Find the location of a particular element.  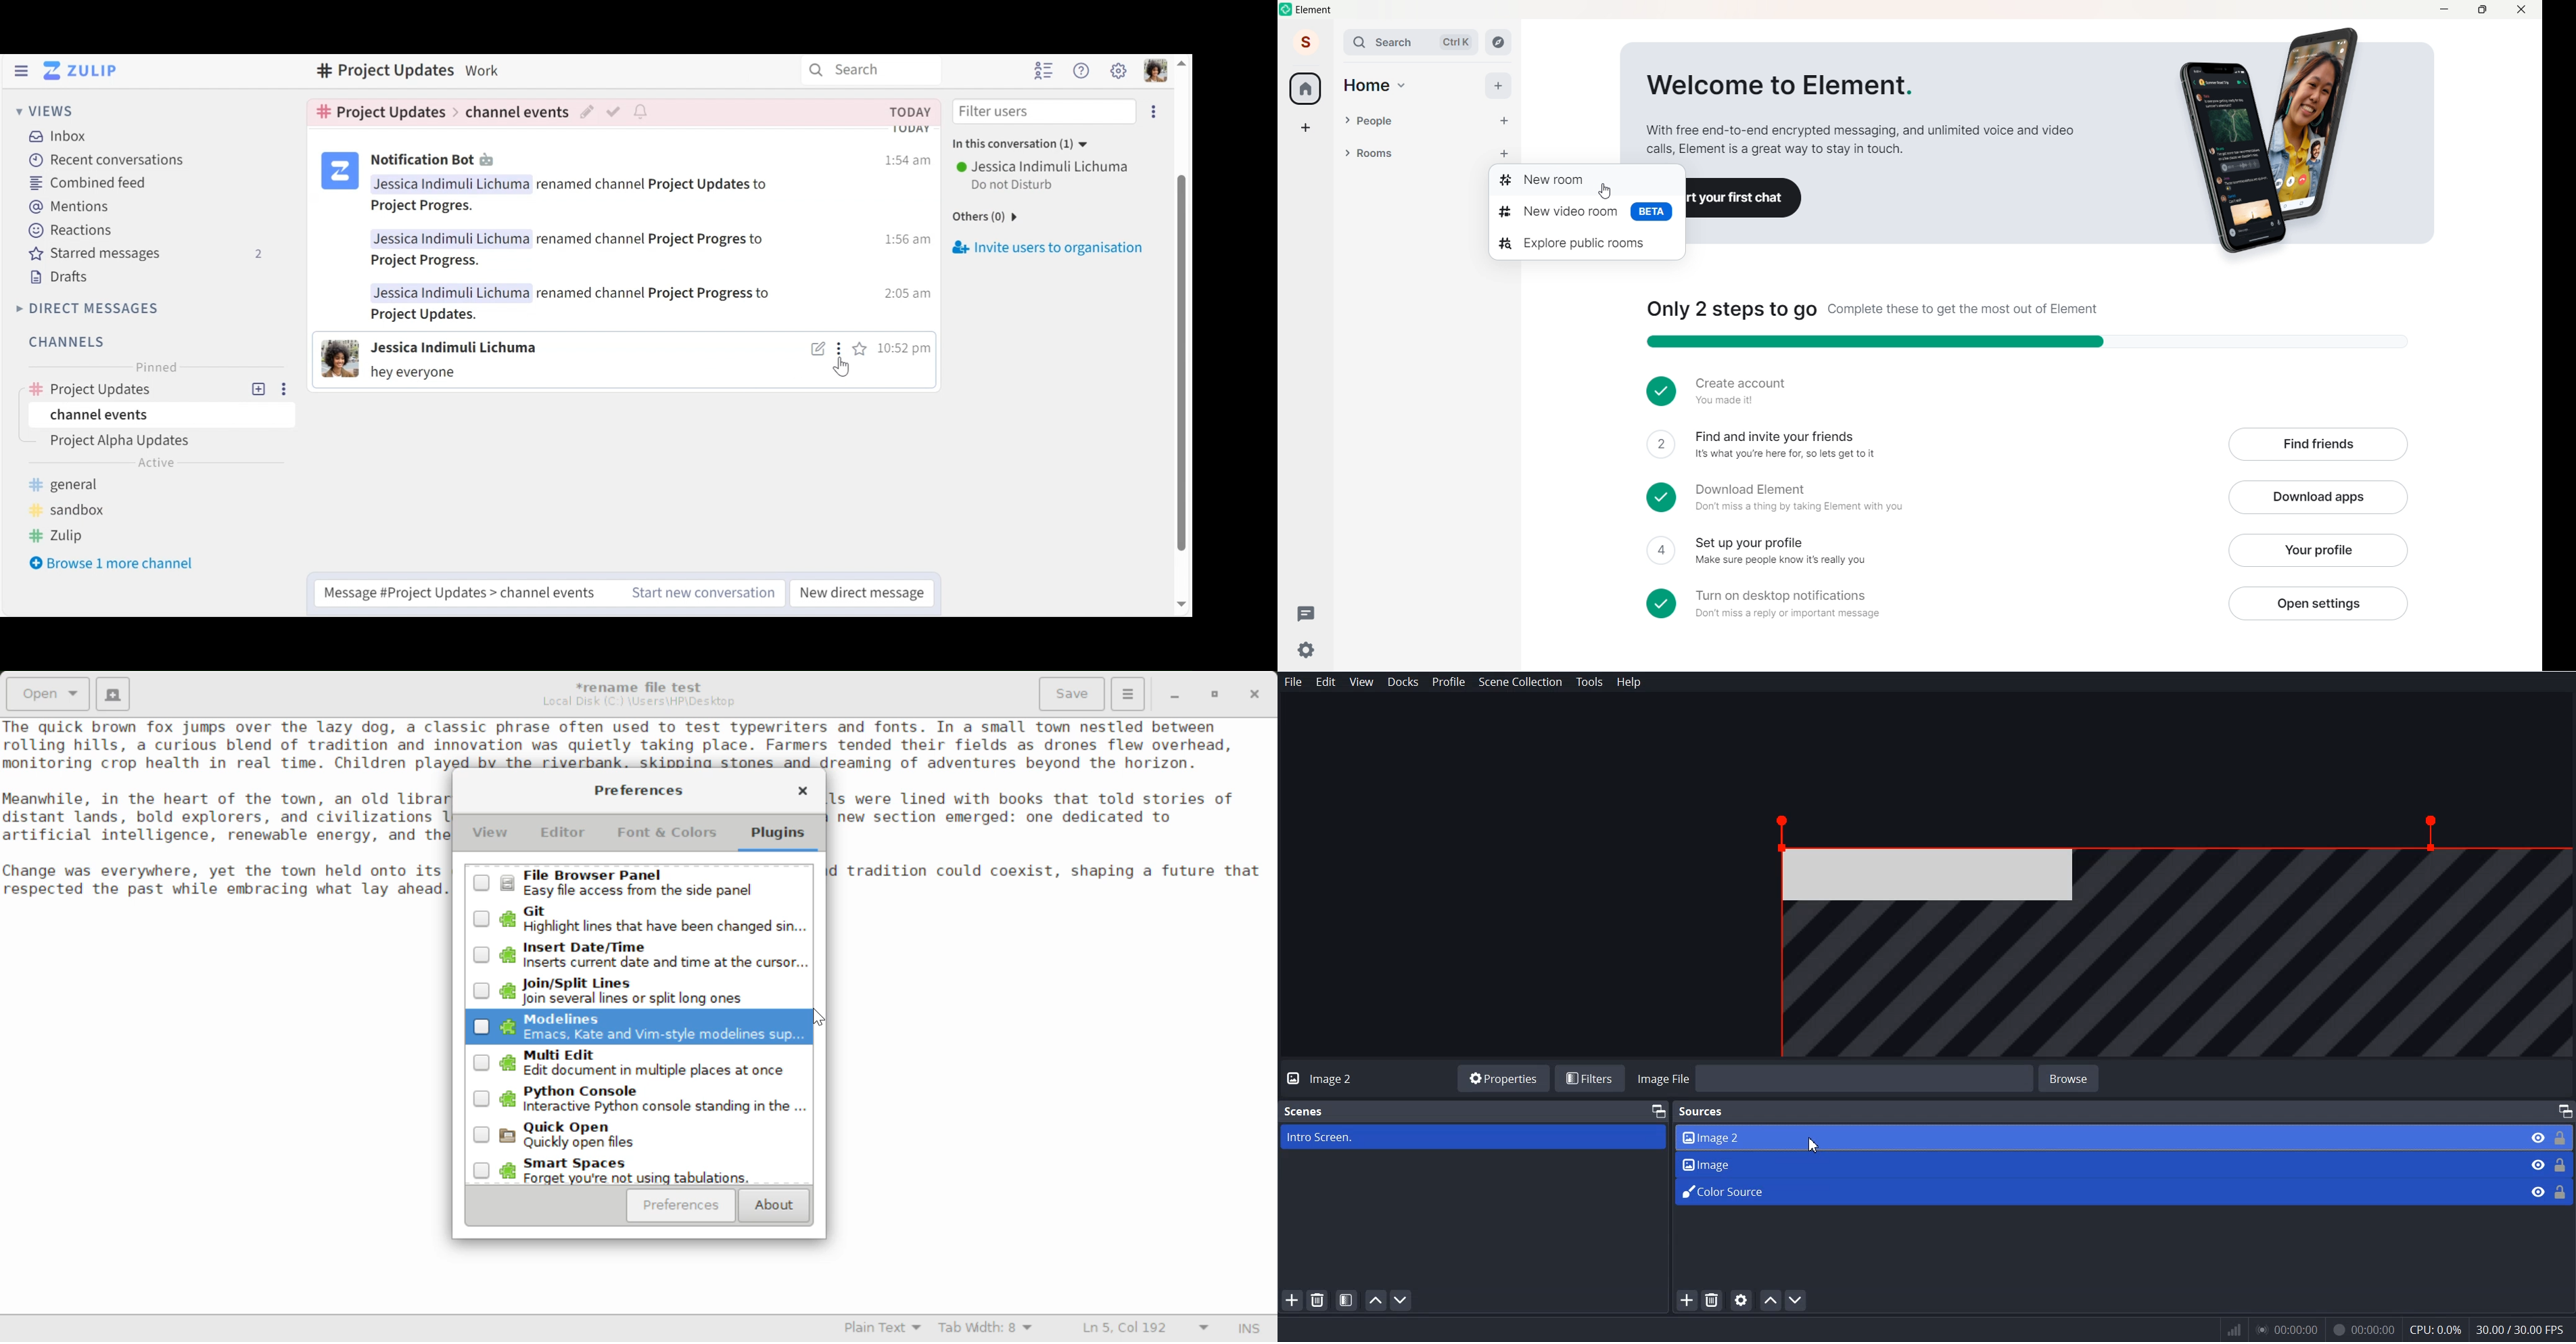

username is located at coordinates (1040, 165).